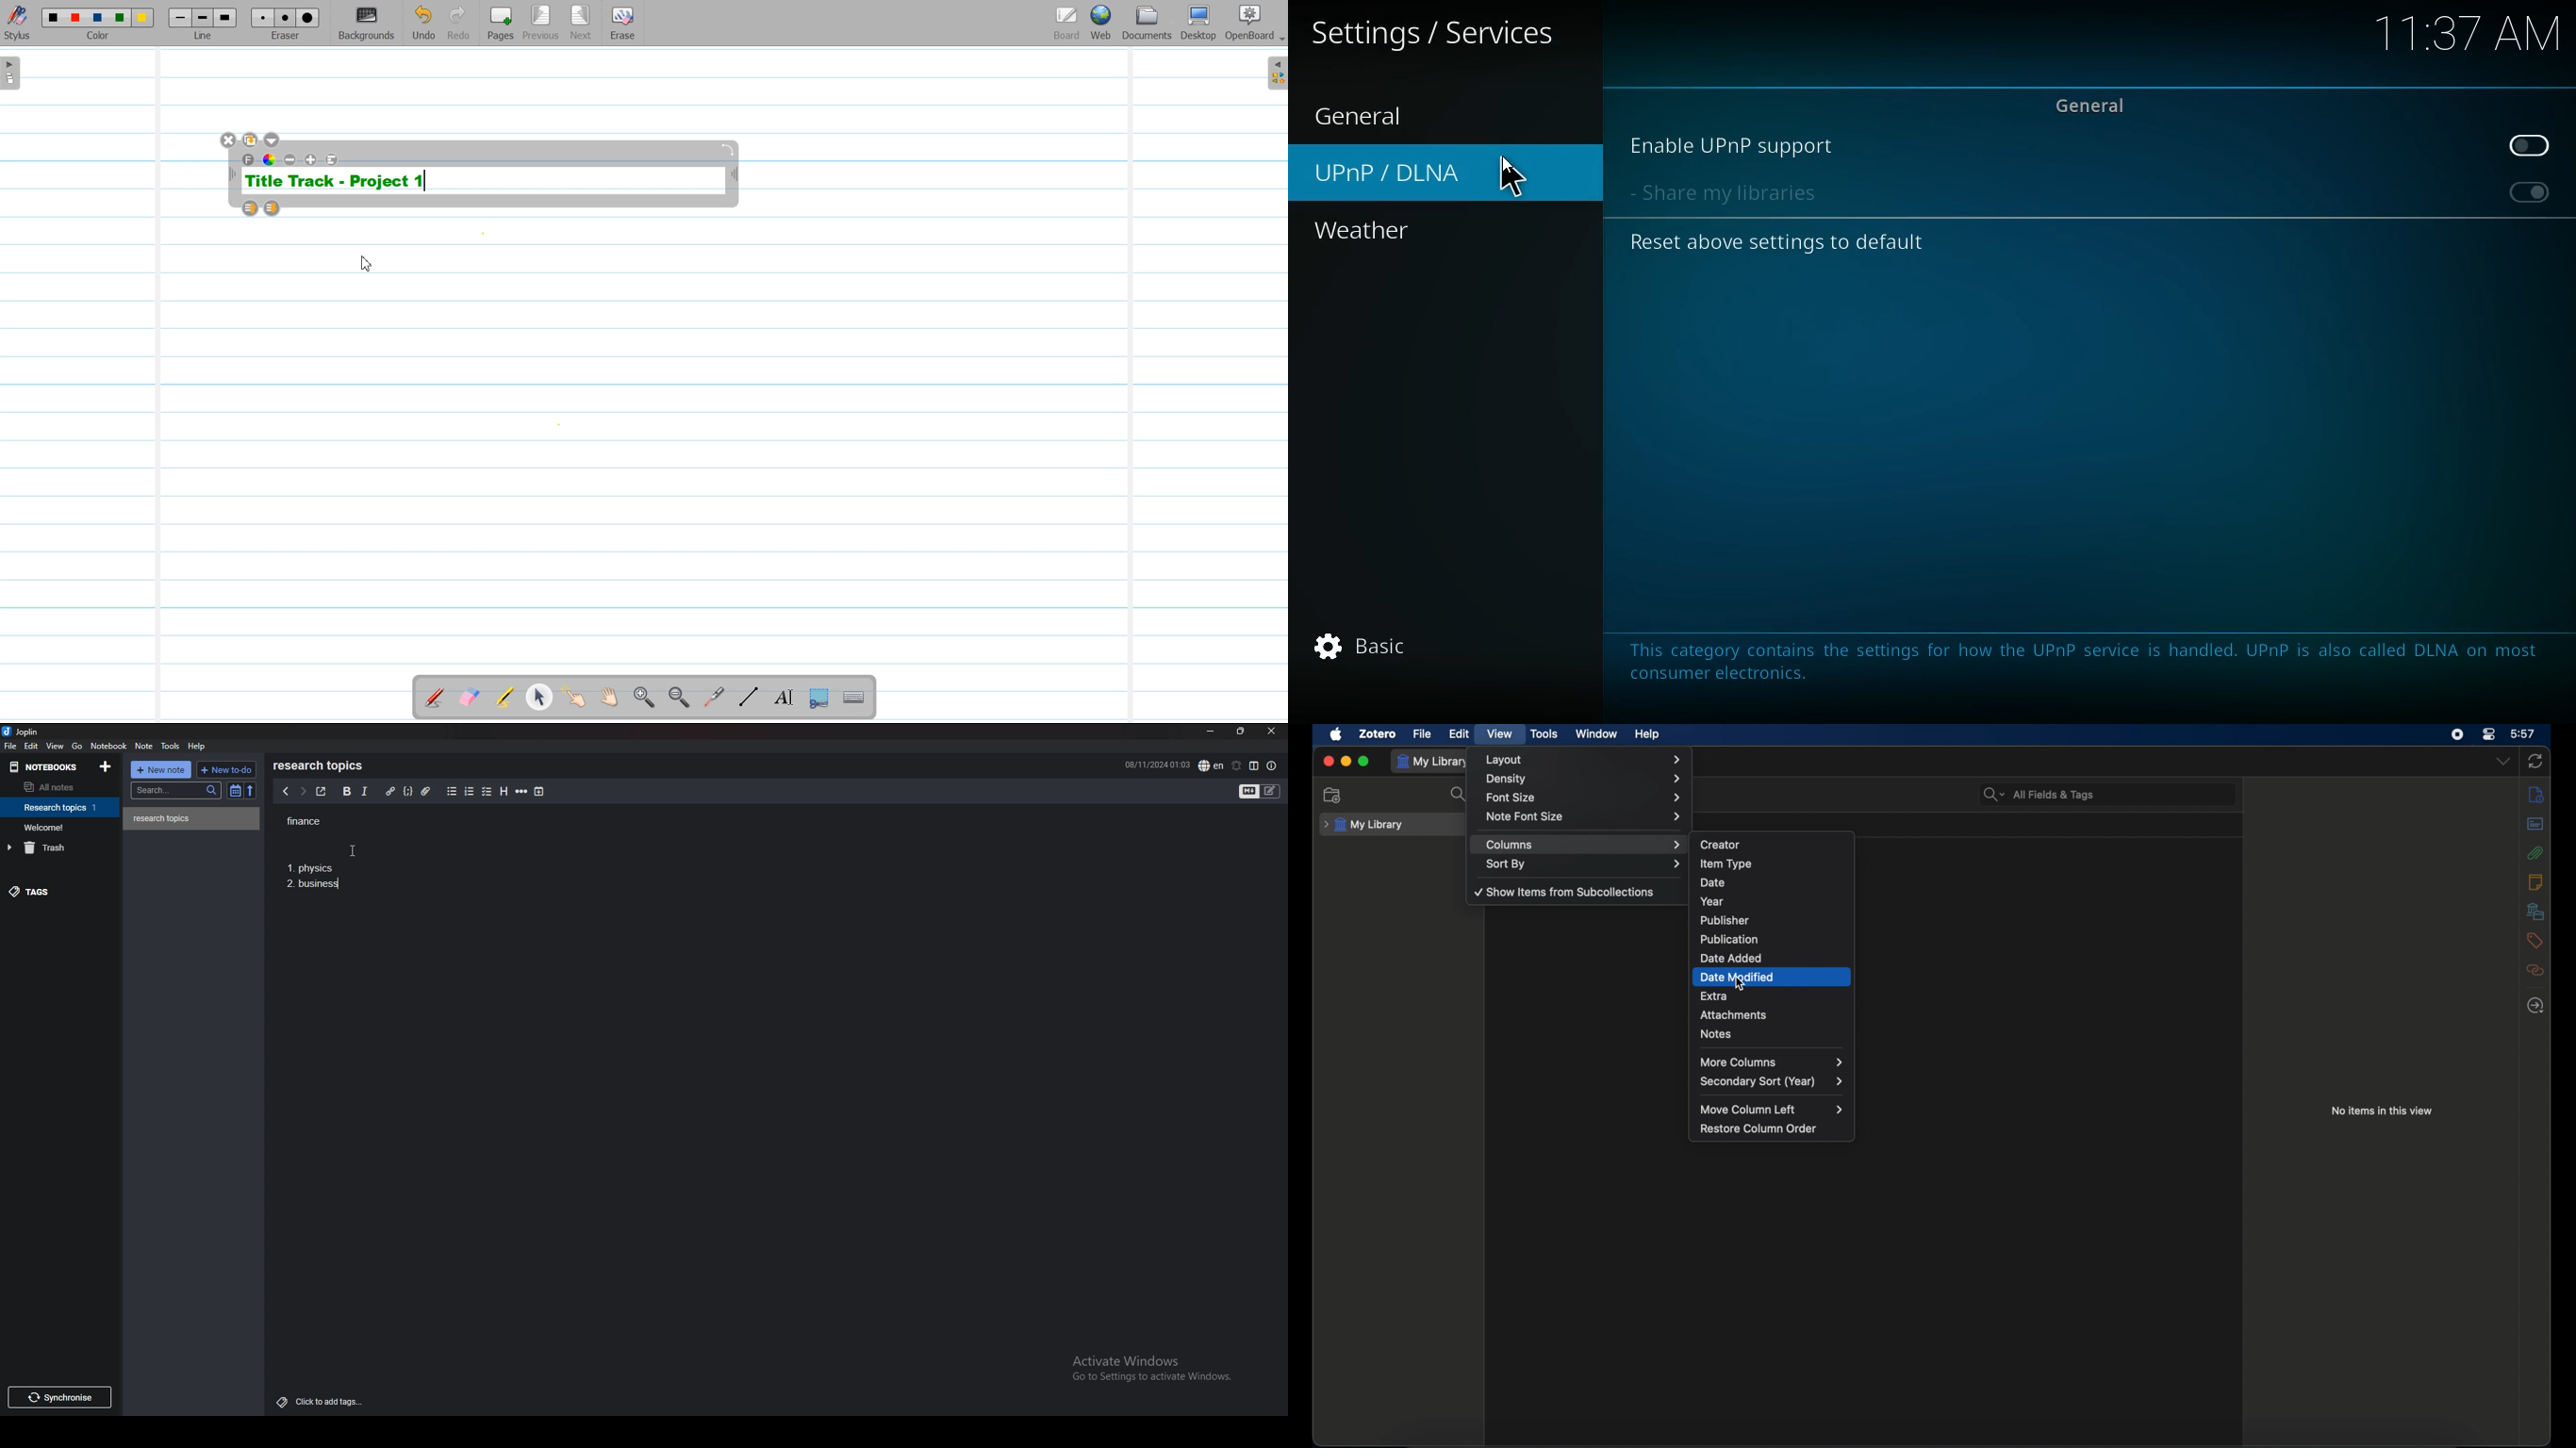 The width and height of the screenshot is (2576, 1456). What do you see at coordinates (2504, 762) in the screenshot?
I see `dropdown` at bounding box center [2504, 762].